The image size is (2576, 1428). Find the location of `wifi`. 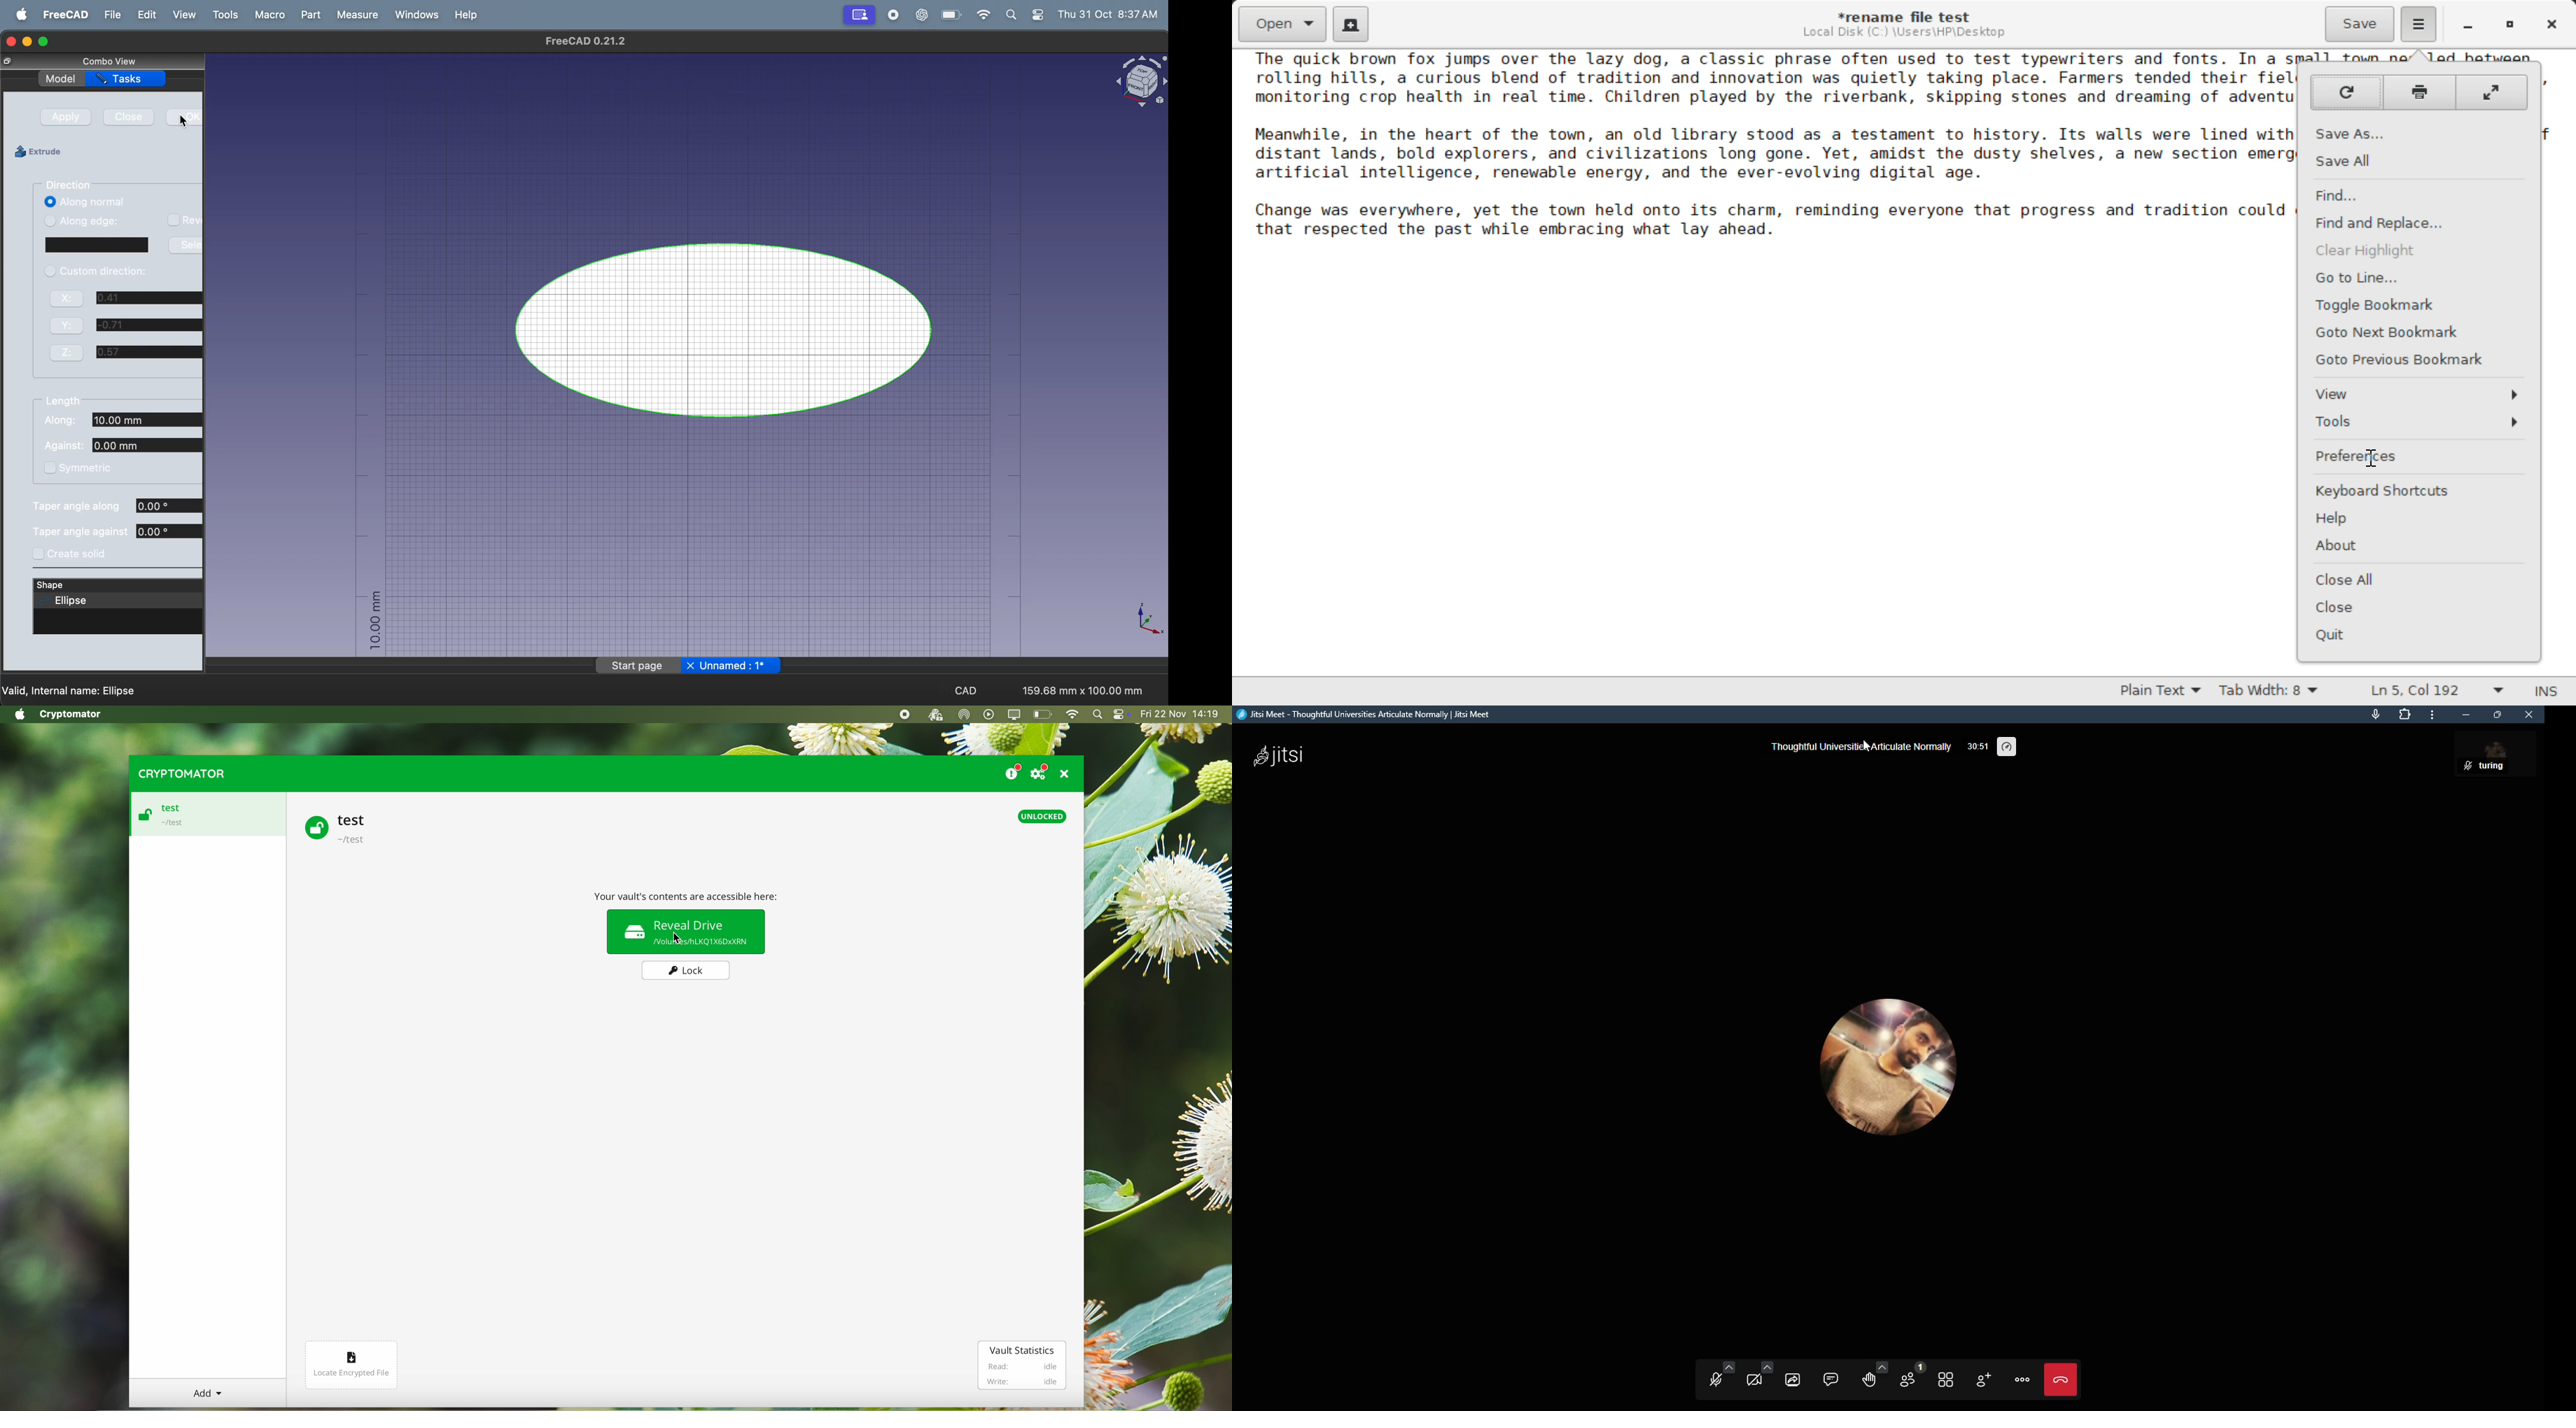

wifi is located at coordinates (982, 15).